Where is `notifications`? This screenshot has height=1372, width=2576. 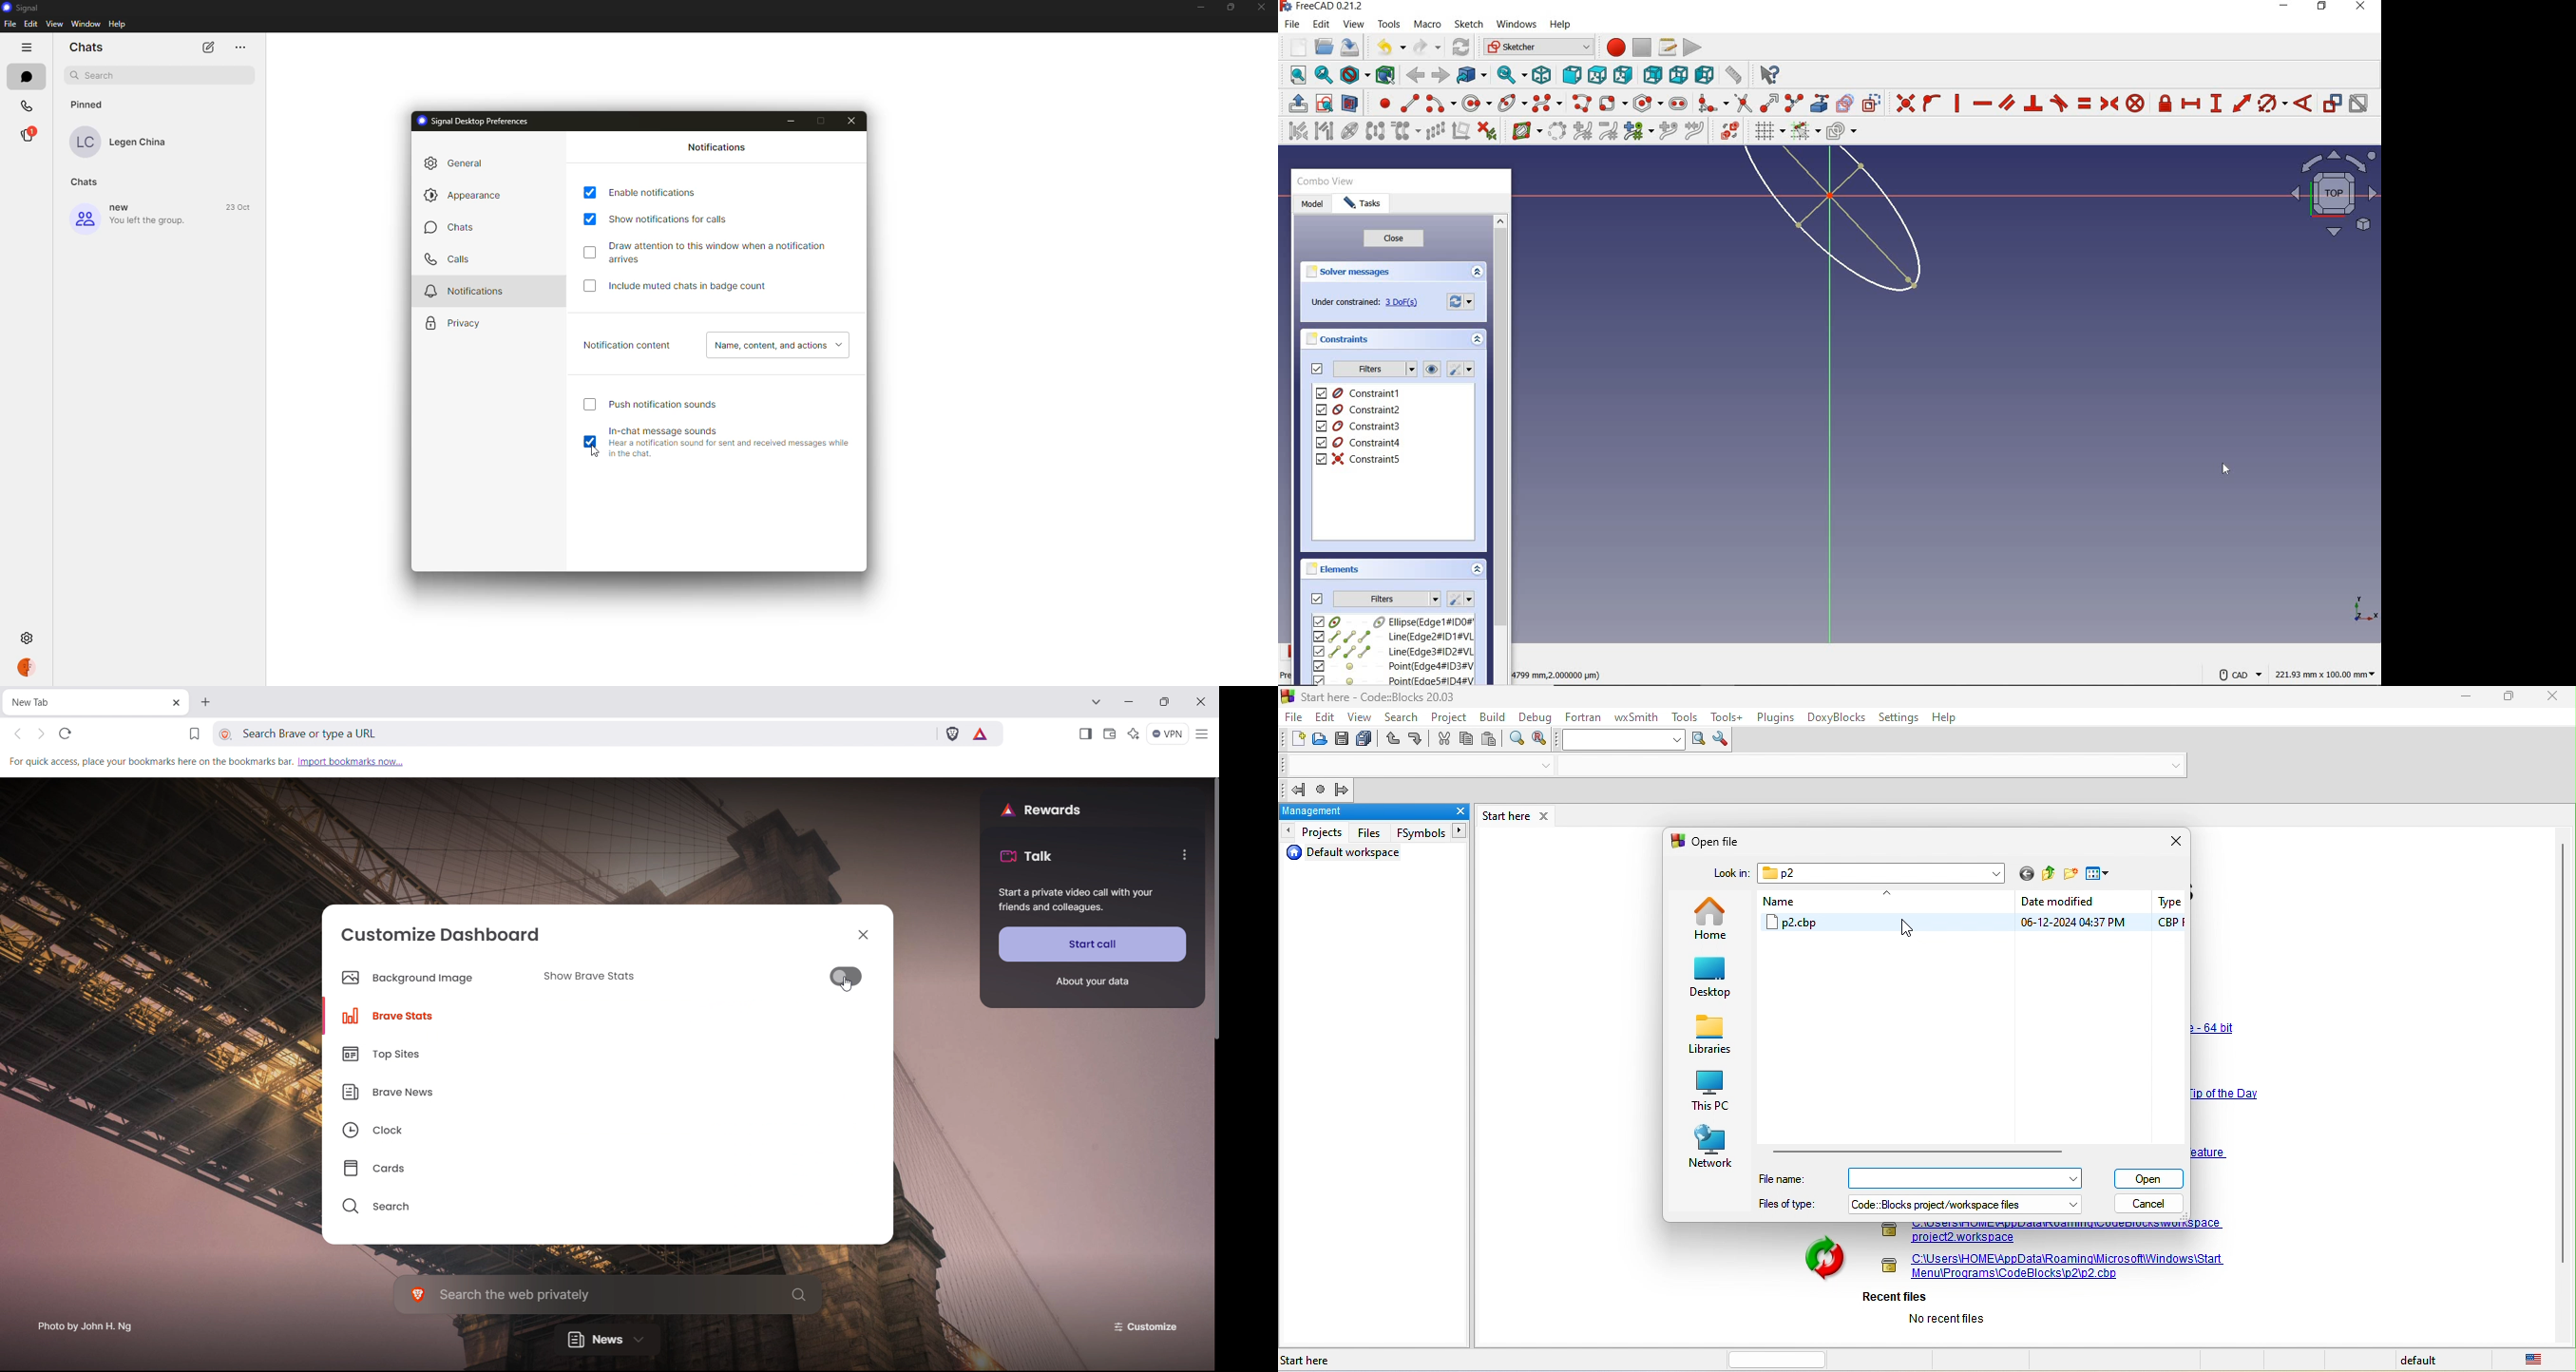
notifications is located at coordinates (717, 148).